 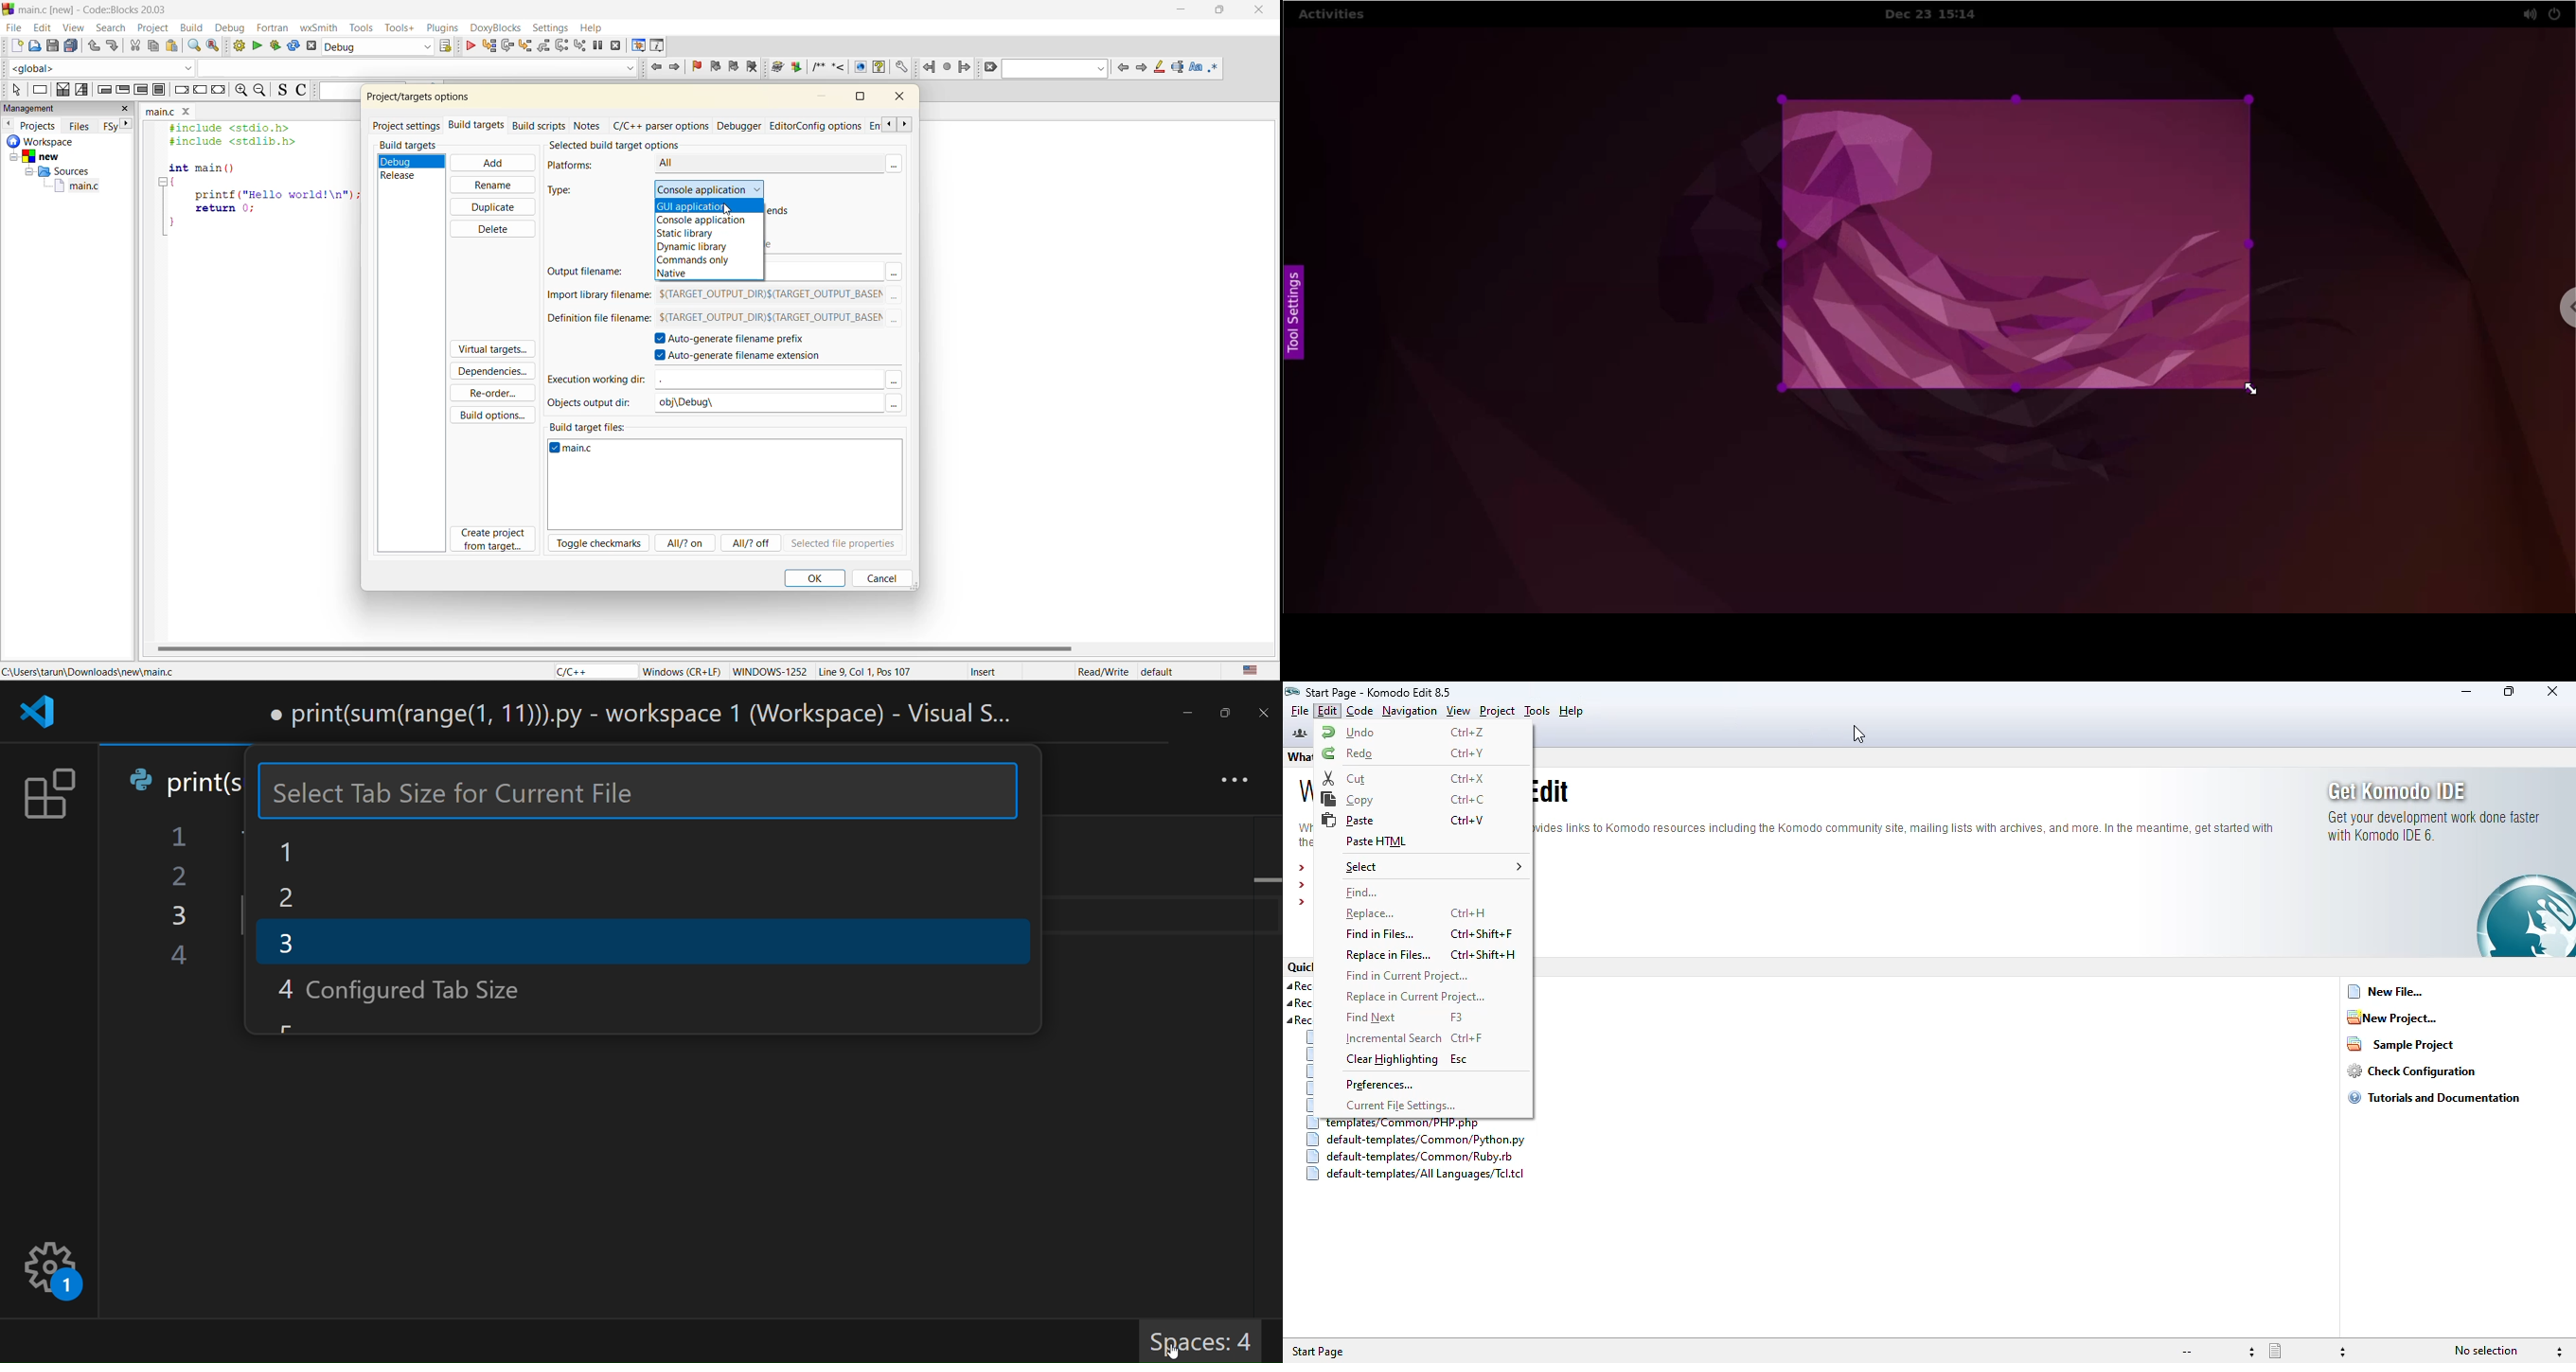 What do you see at coordinates (594, 426) in the screenshot?
I see `build target files` at bounding box center [594, 426].